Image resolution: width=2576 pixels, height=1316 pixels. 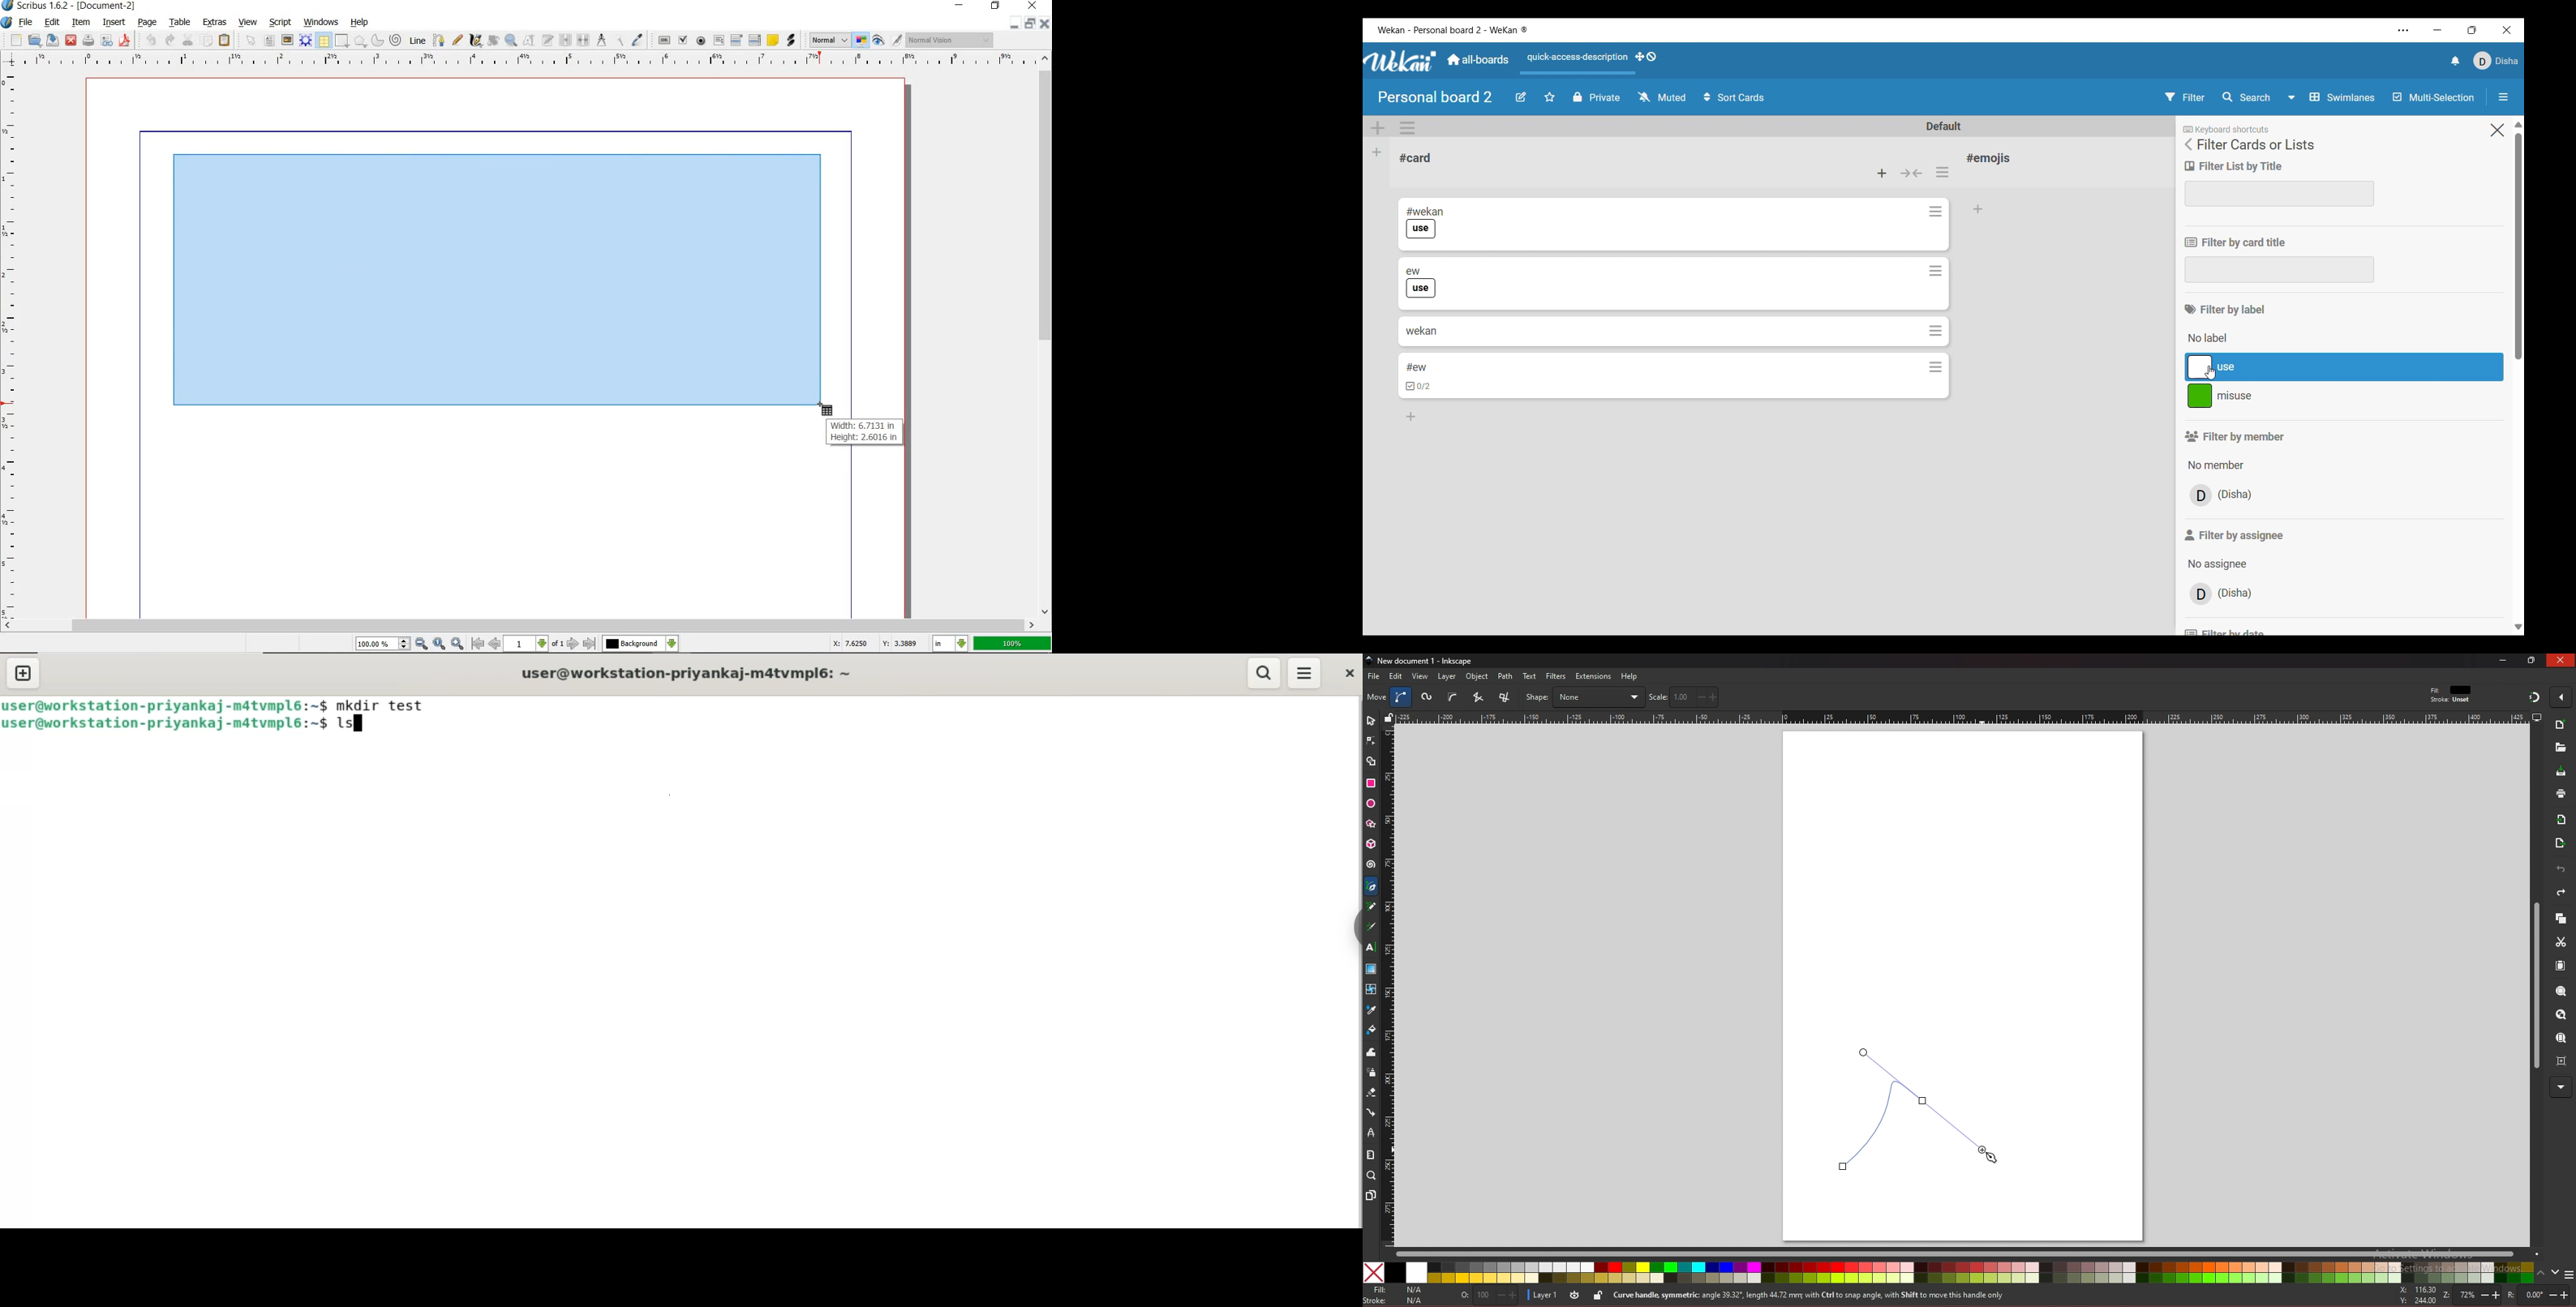 I want to click on pdf radio button, so click(x=701, y=41).